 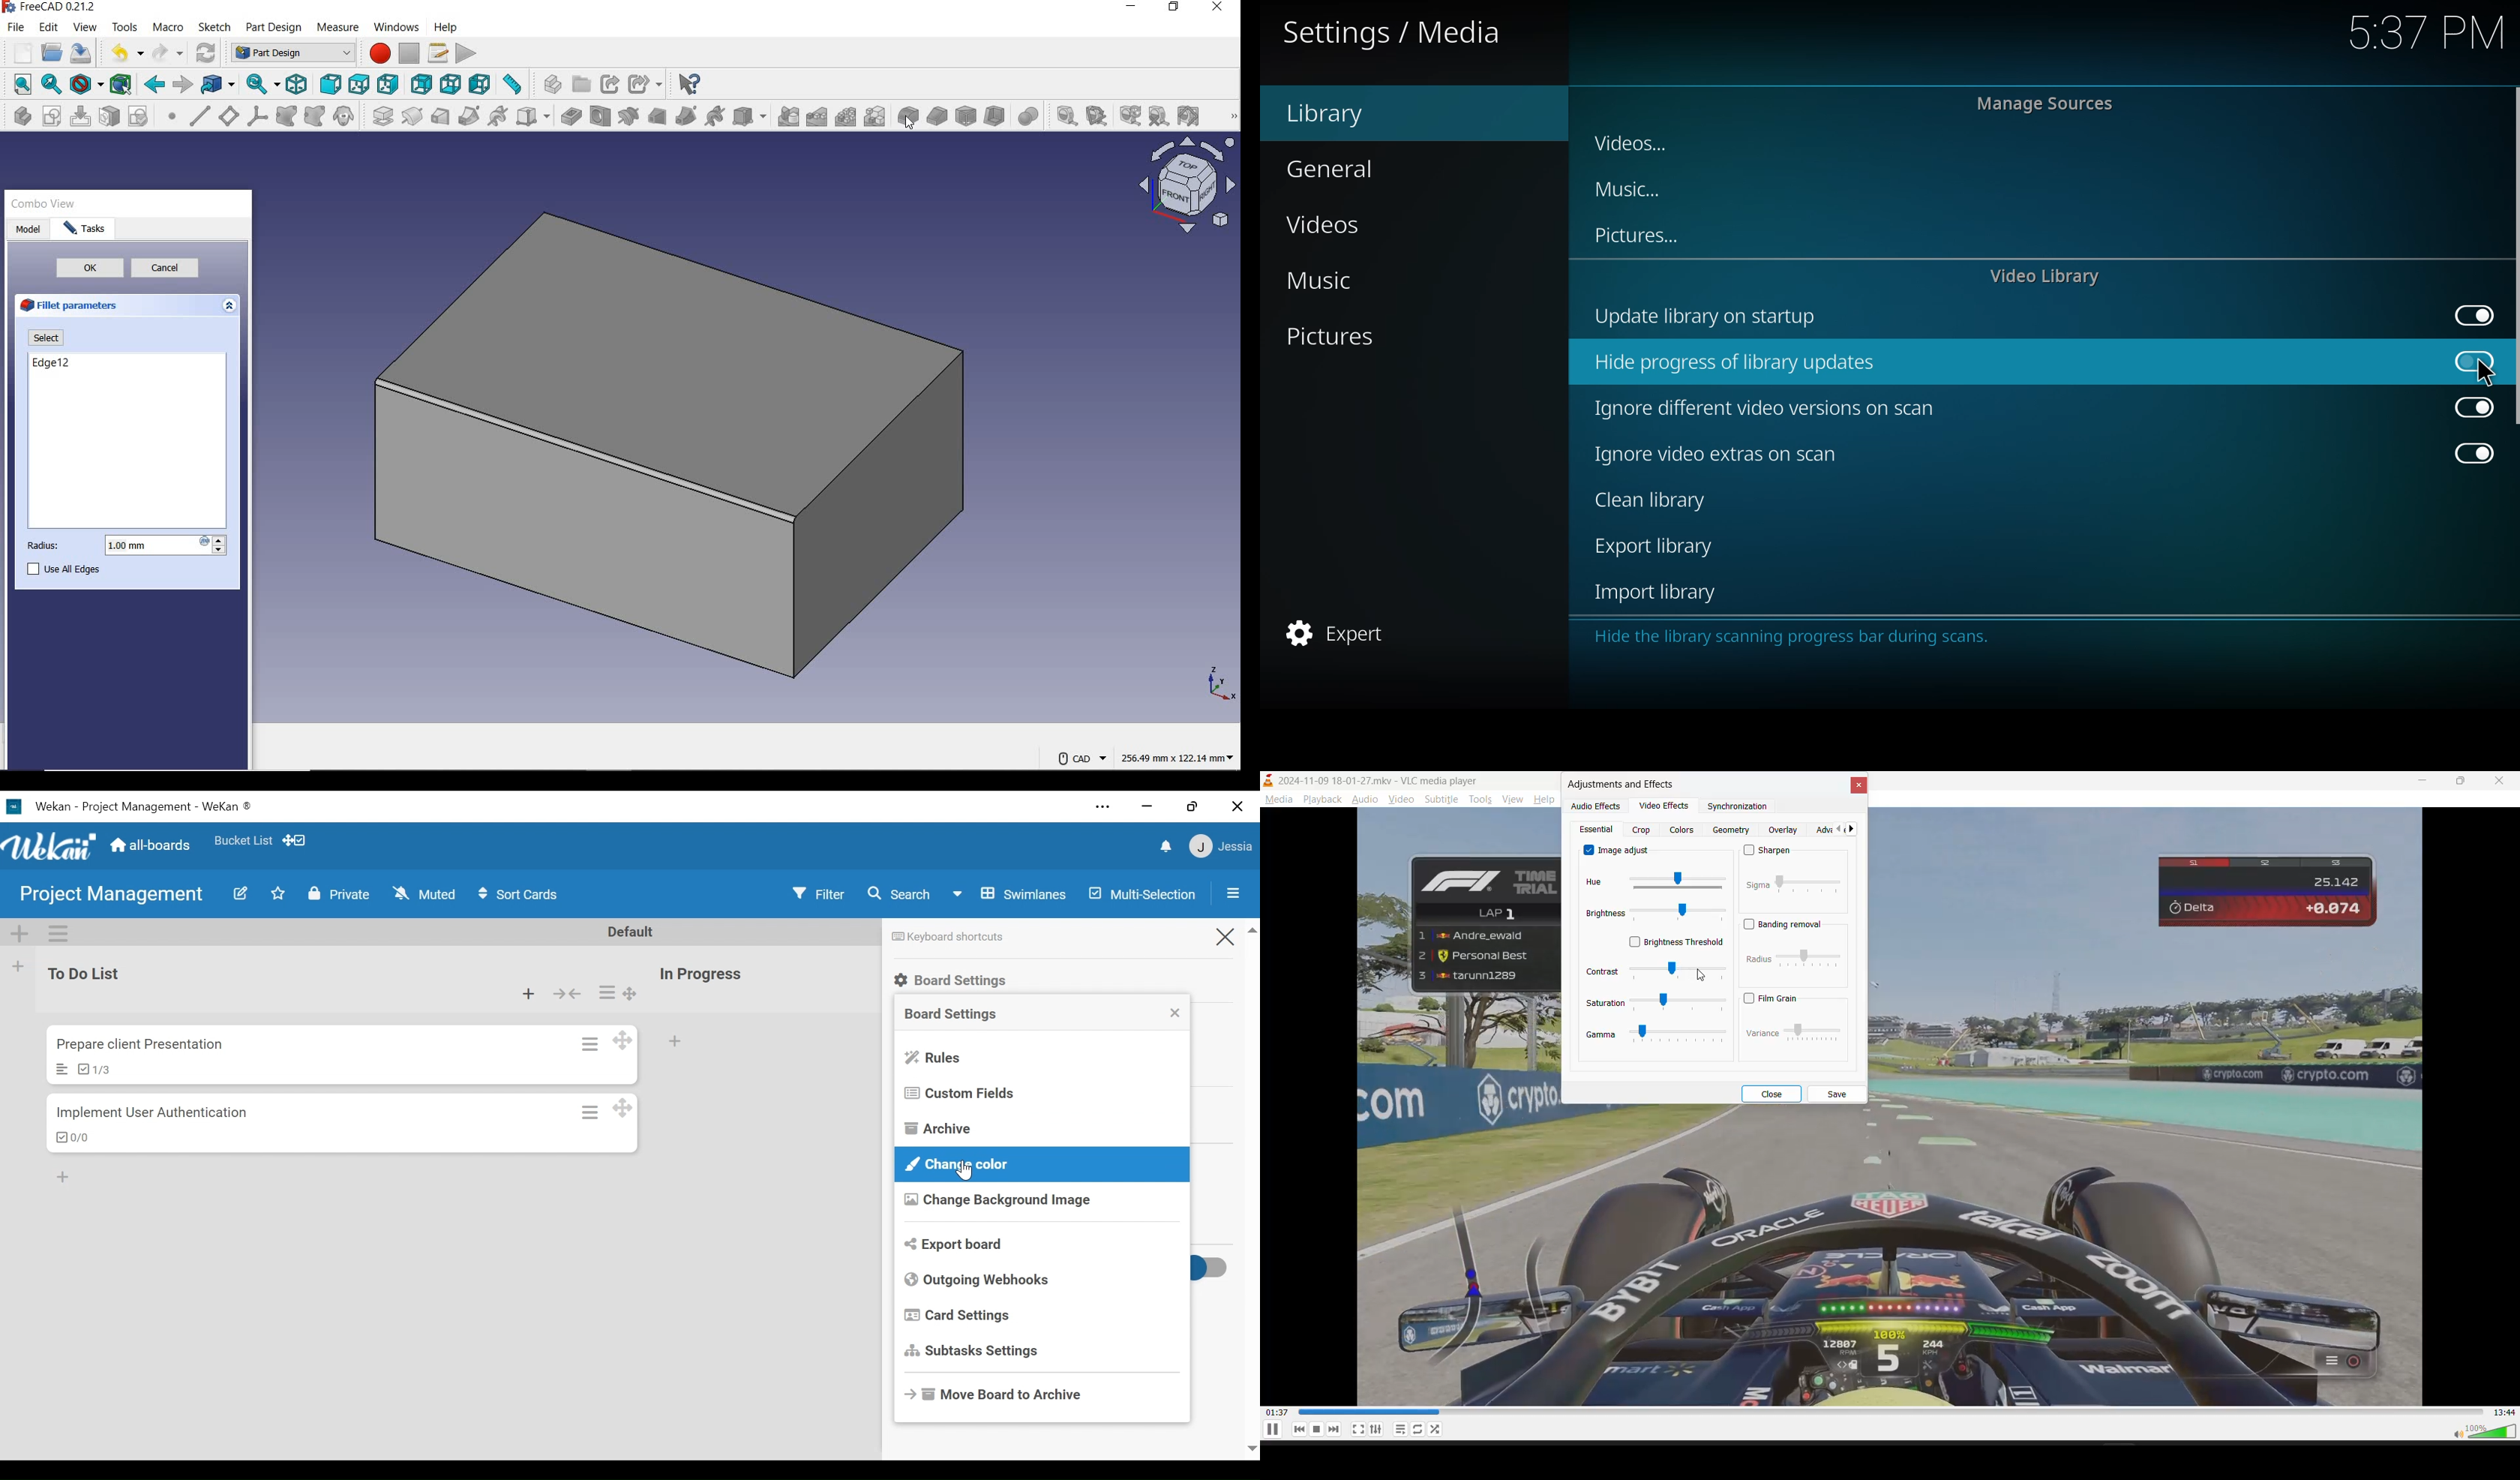 I want to click on subtractive pipes, so click(x=685, y=117).